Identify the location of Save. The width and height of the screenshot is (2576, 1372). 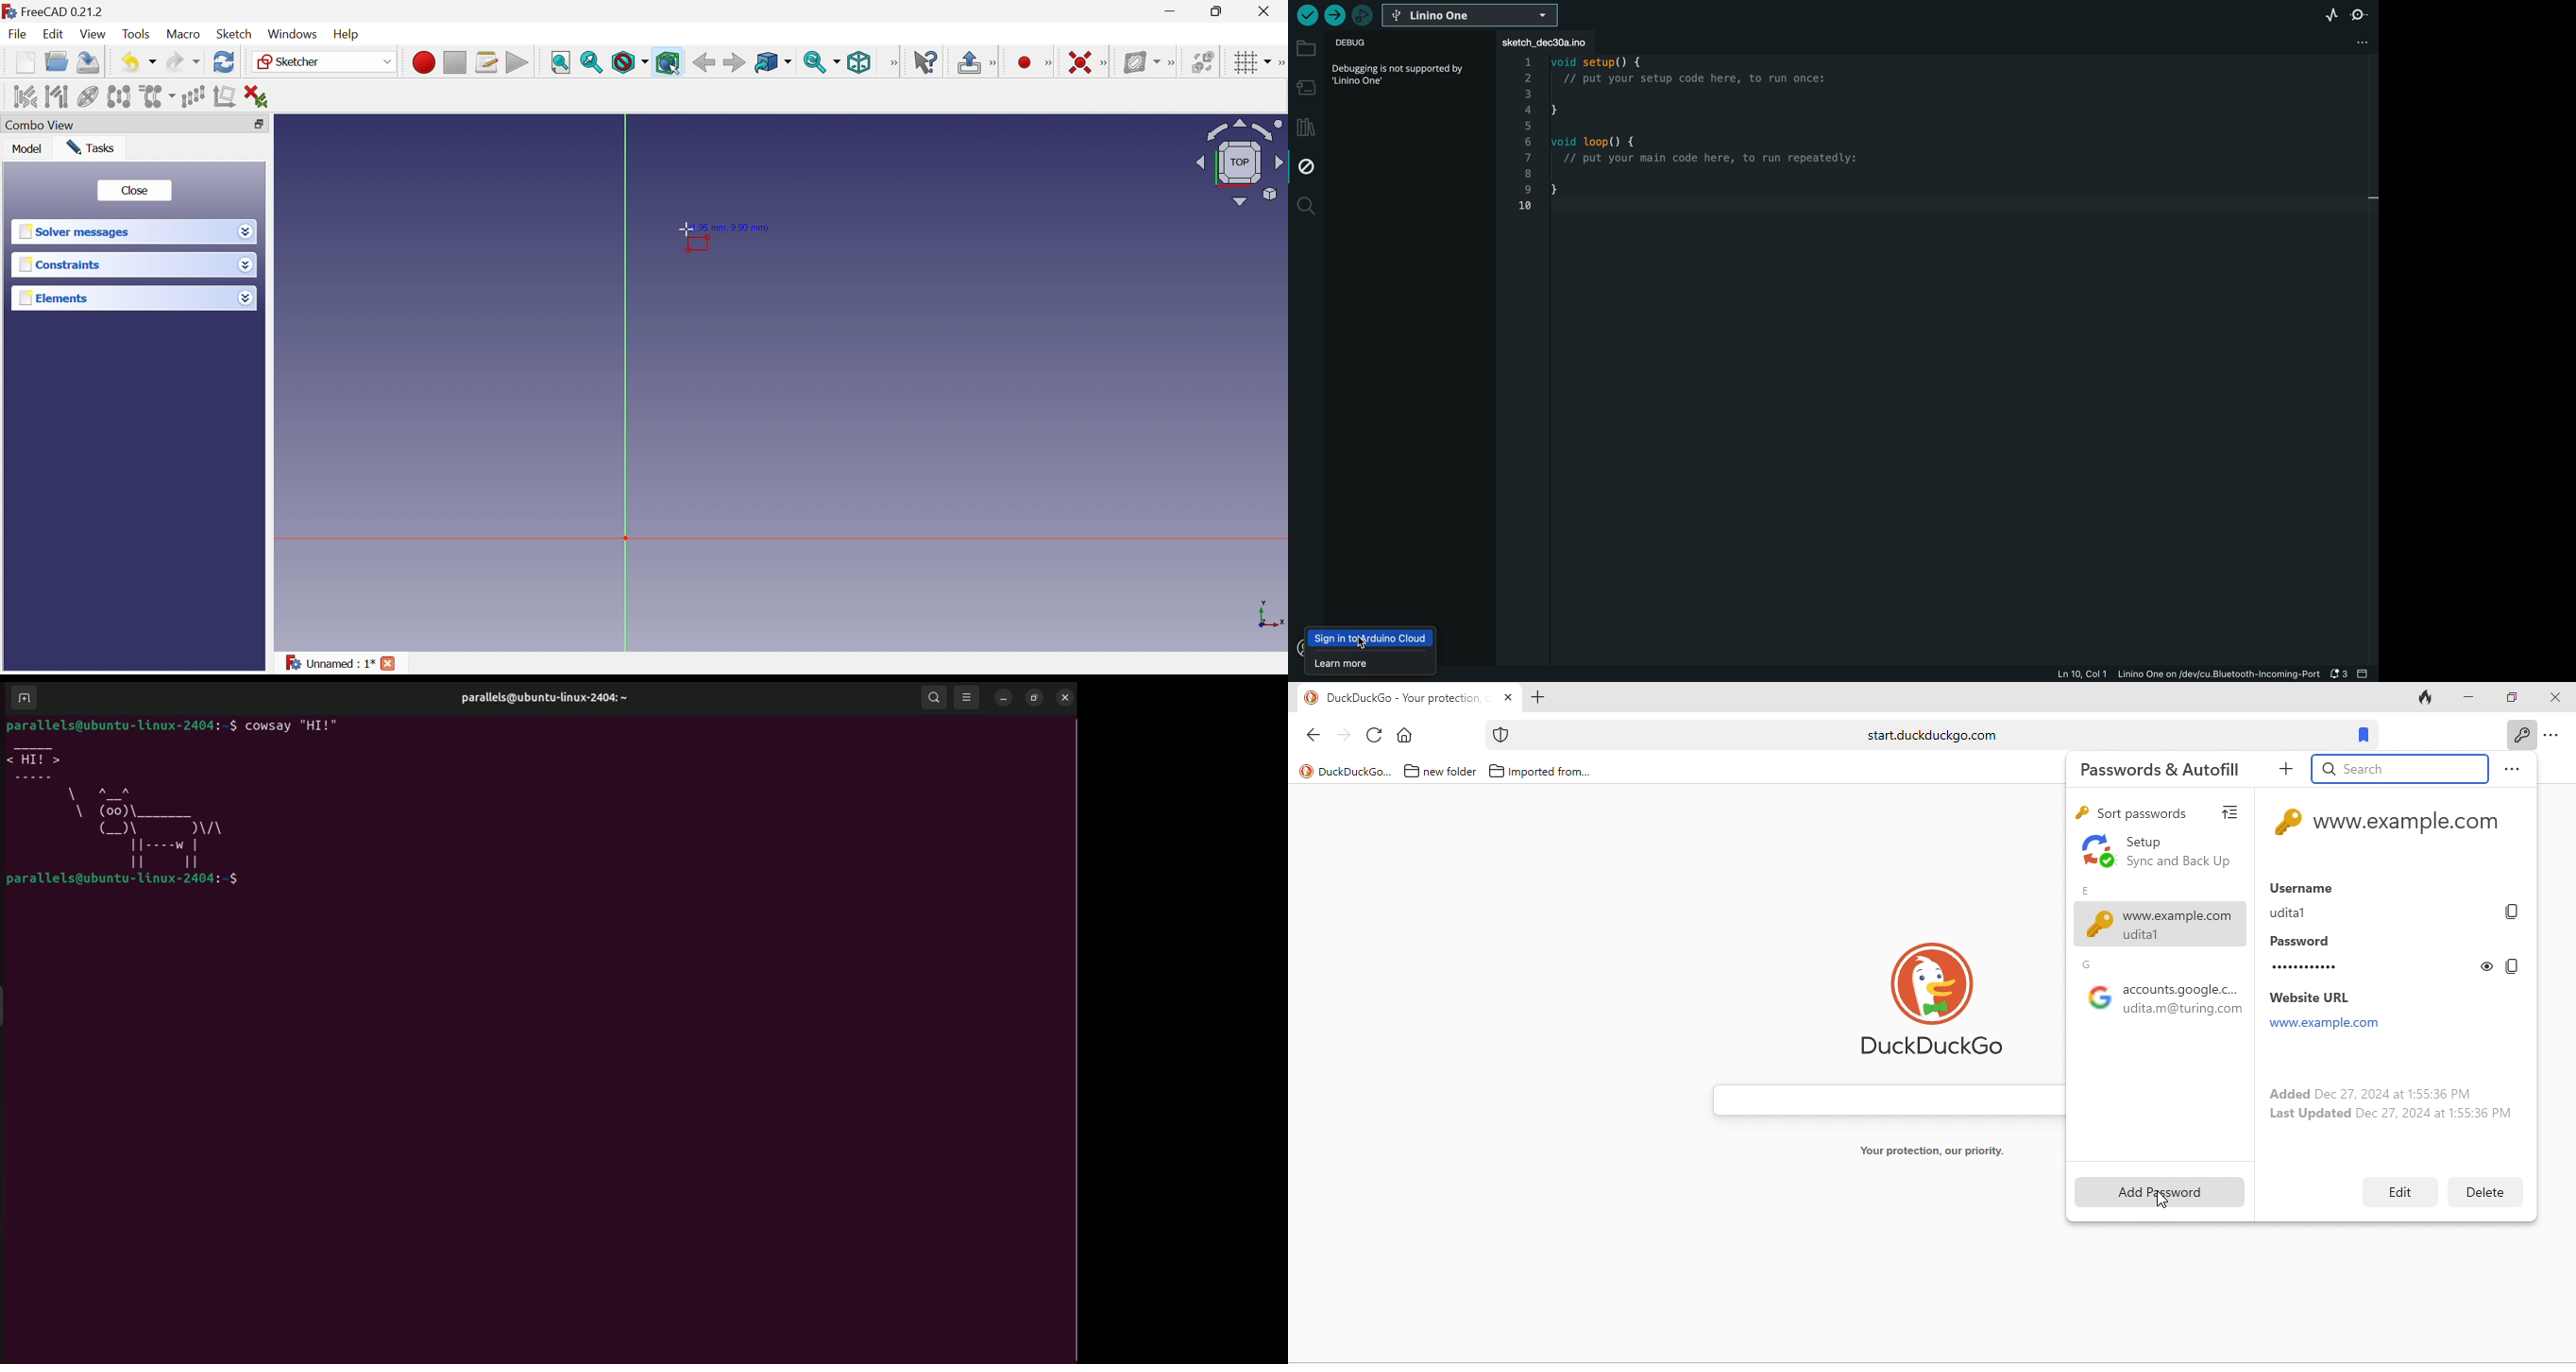
(89, 63).